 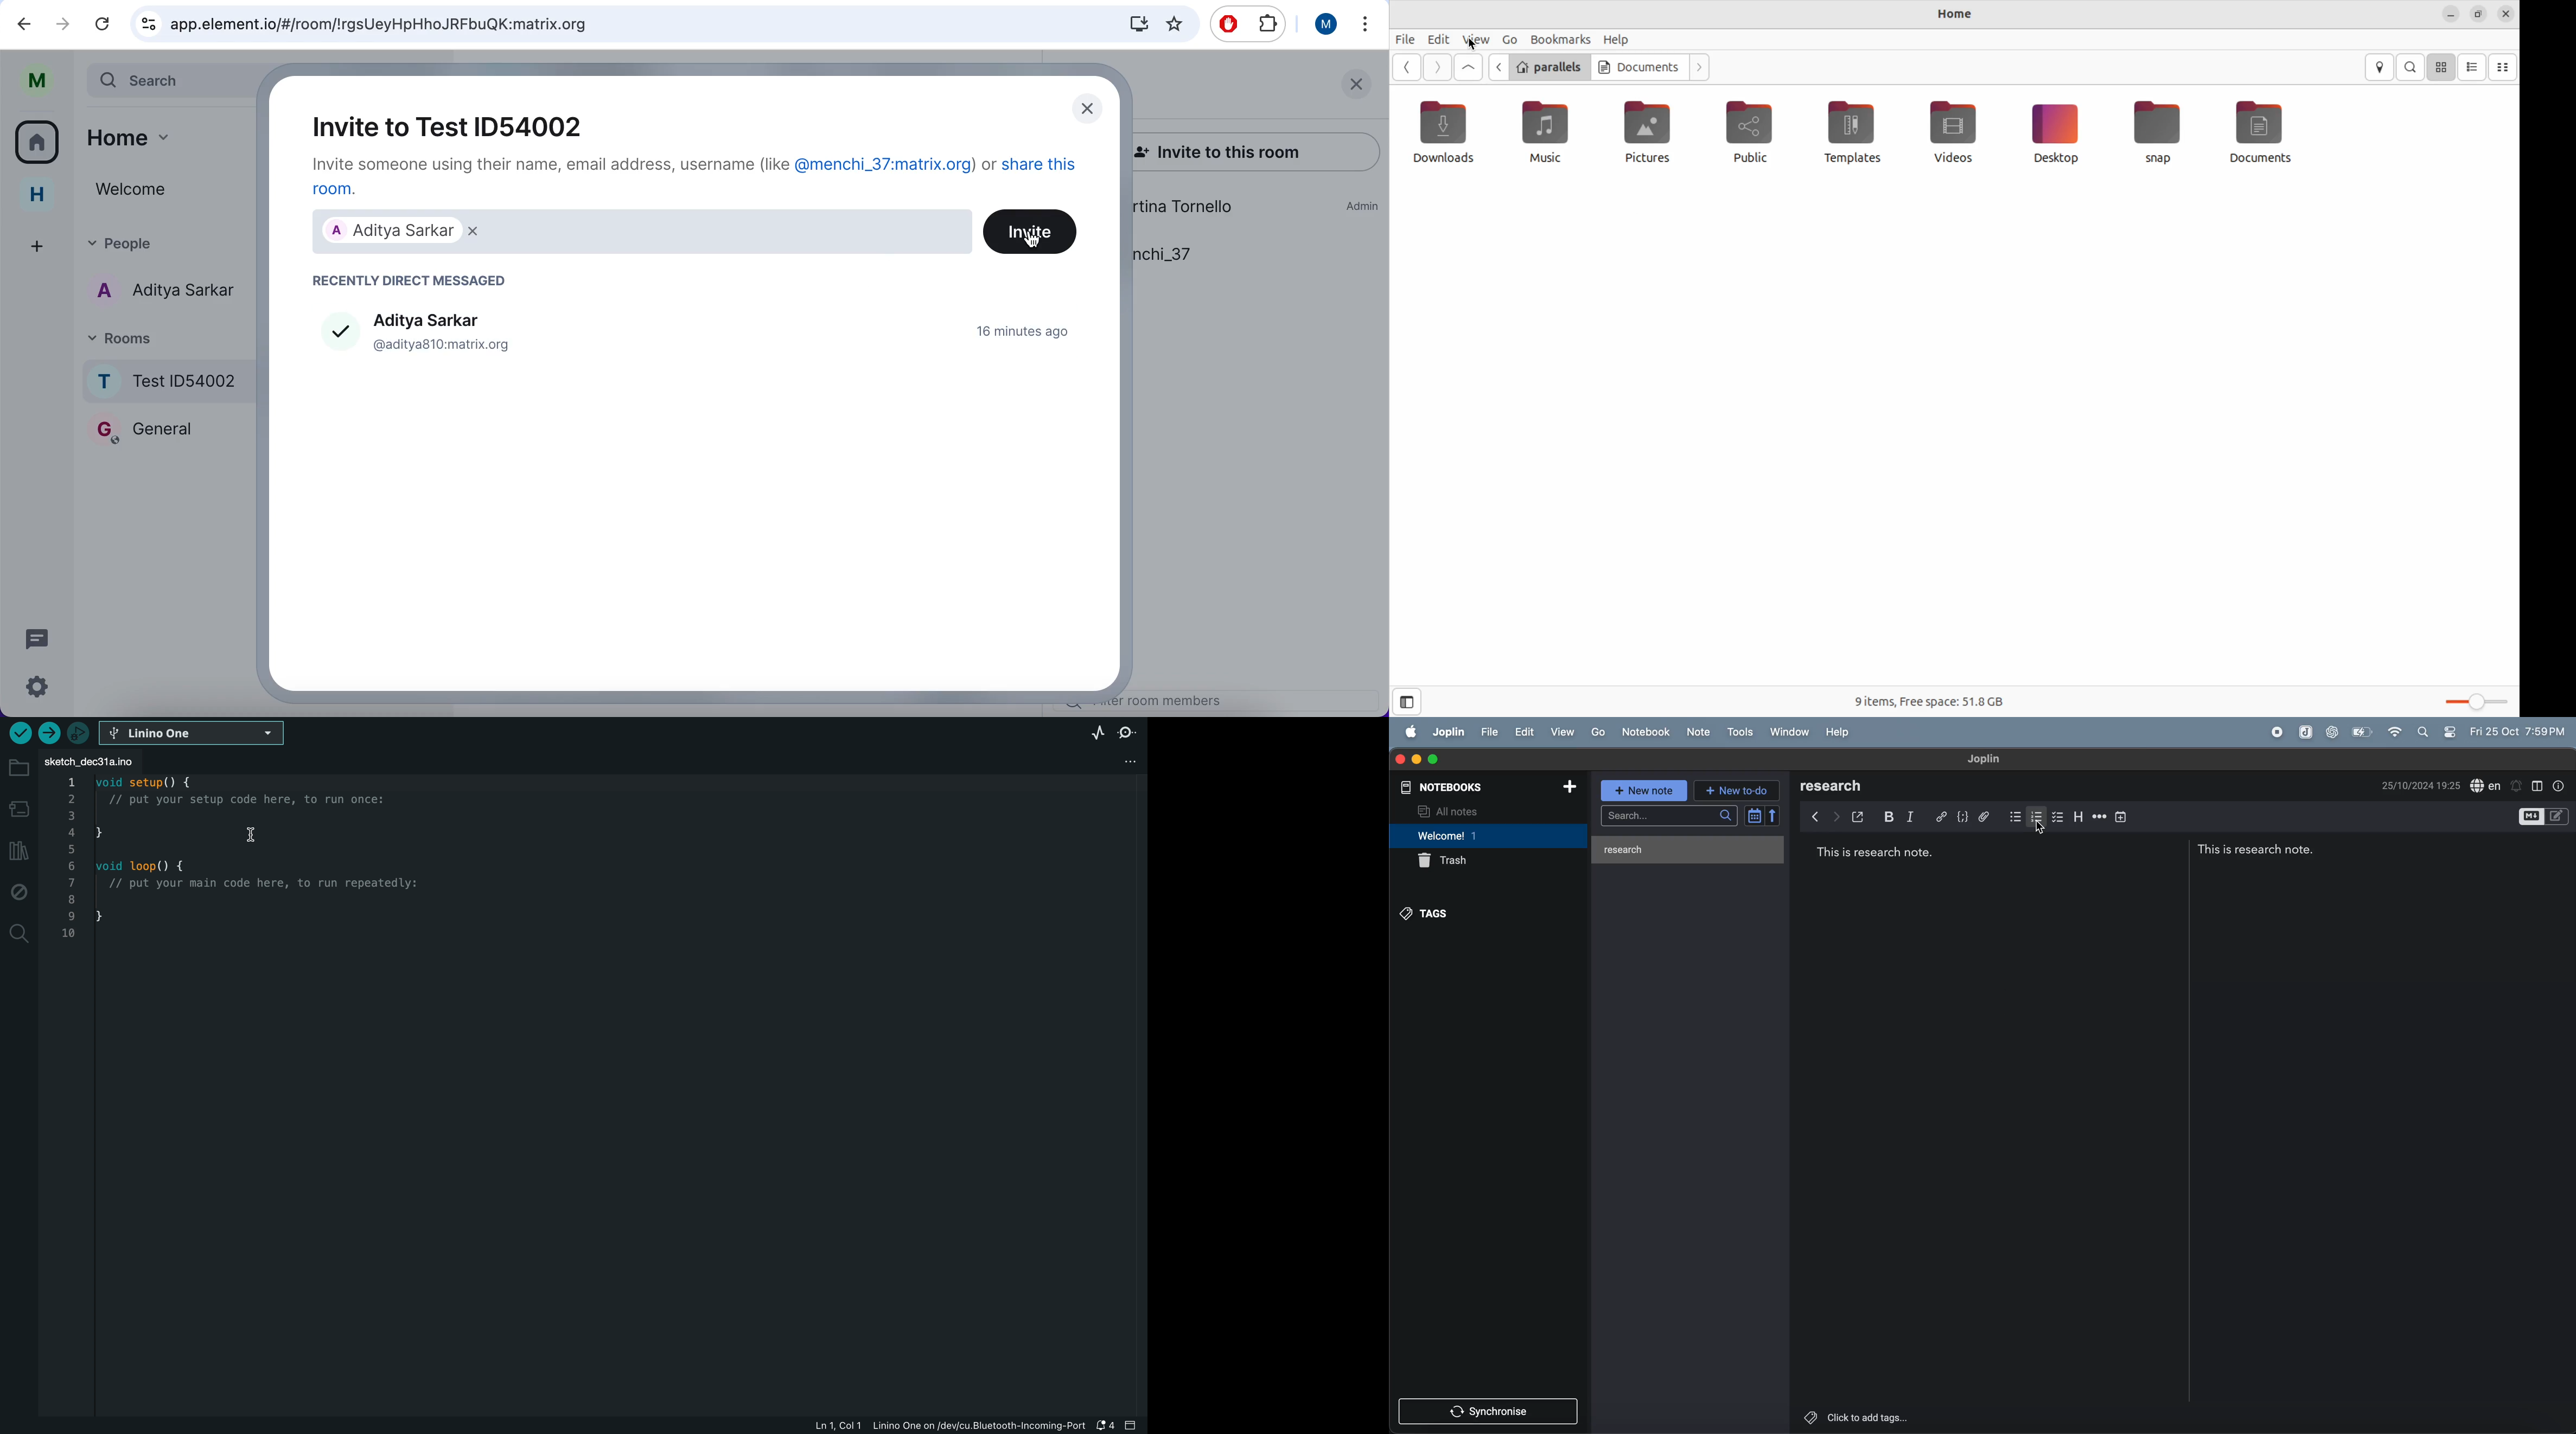 I want to click on welcome, so click(x=170, y=188).